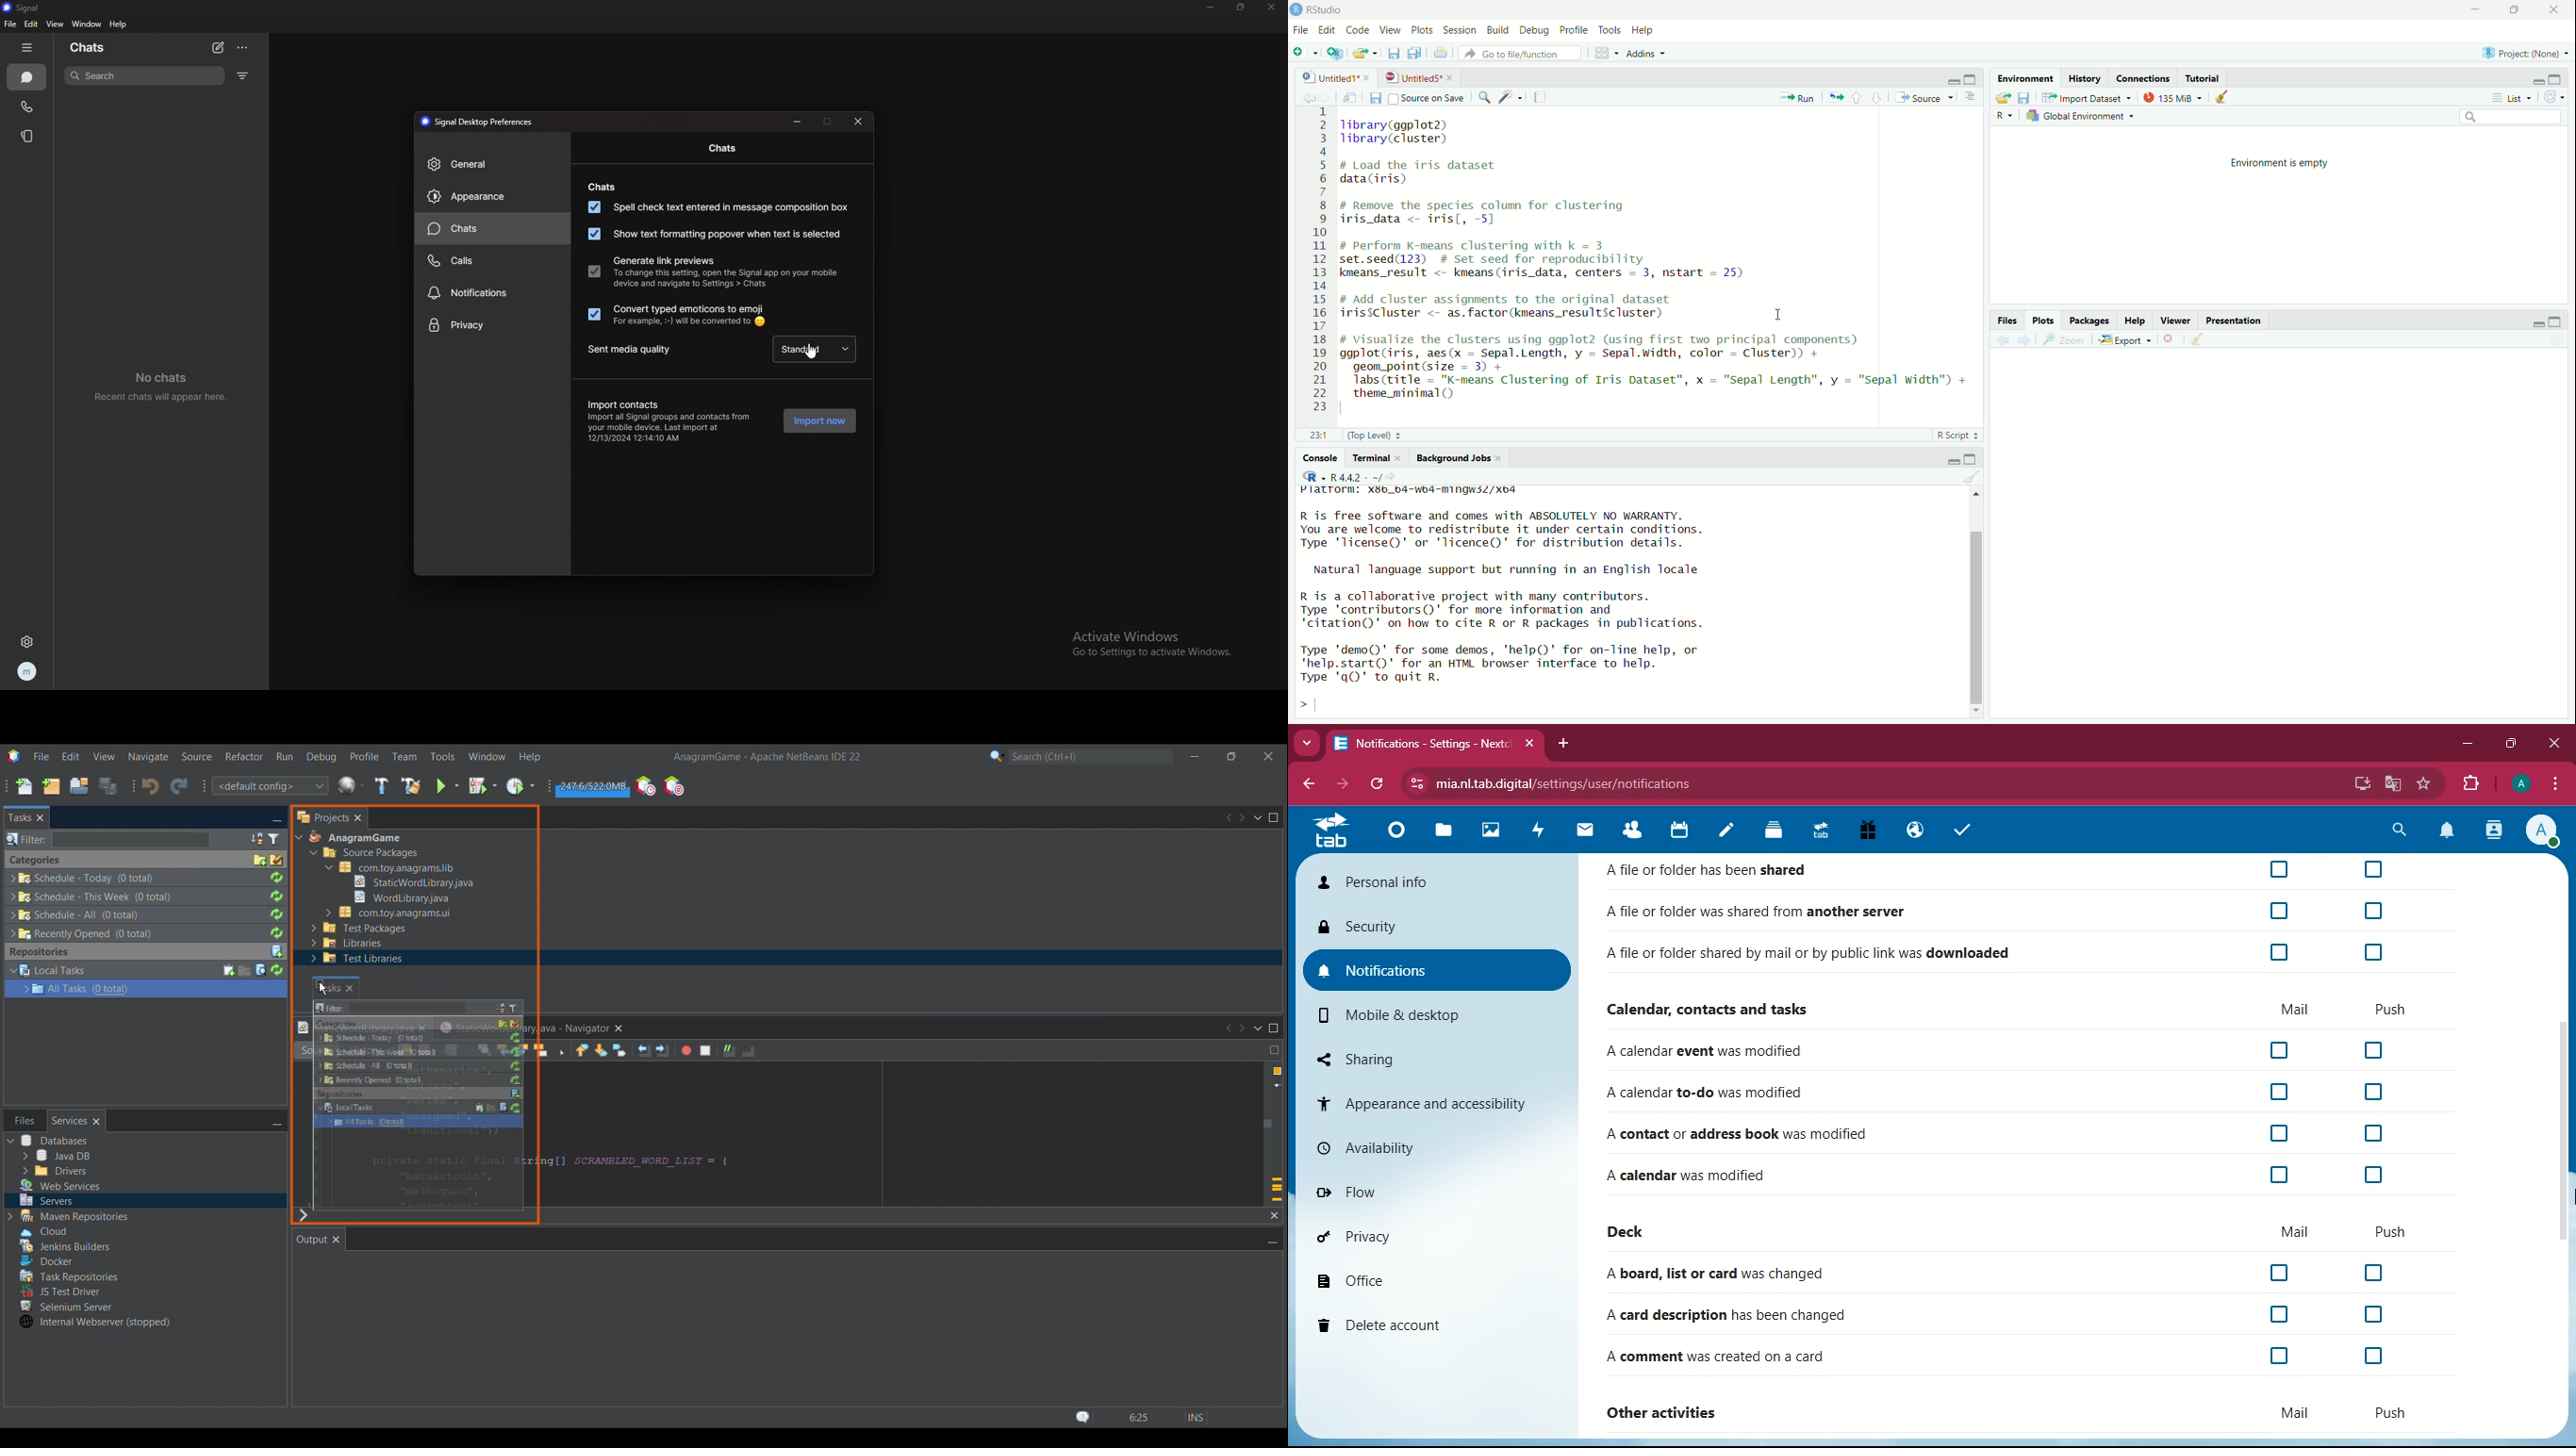  I want to click on view the current working directory, so click(1395, 477).